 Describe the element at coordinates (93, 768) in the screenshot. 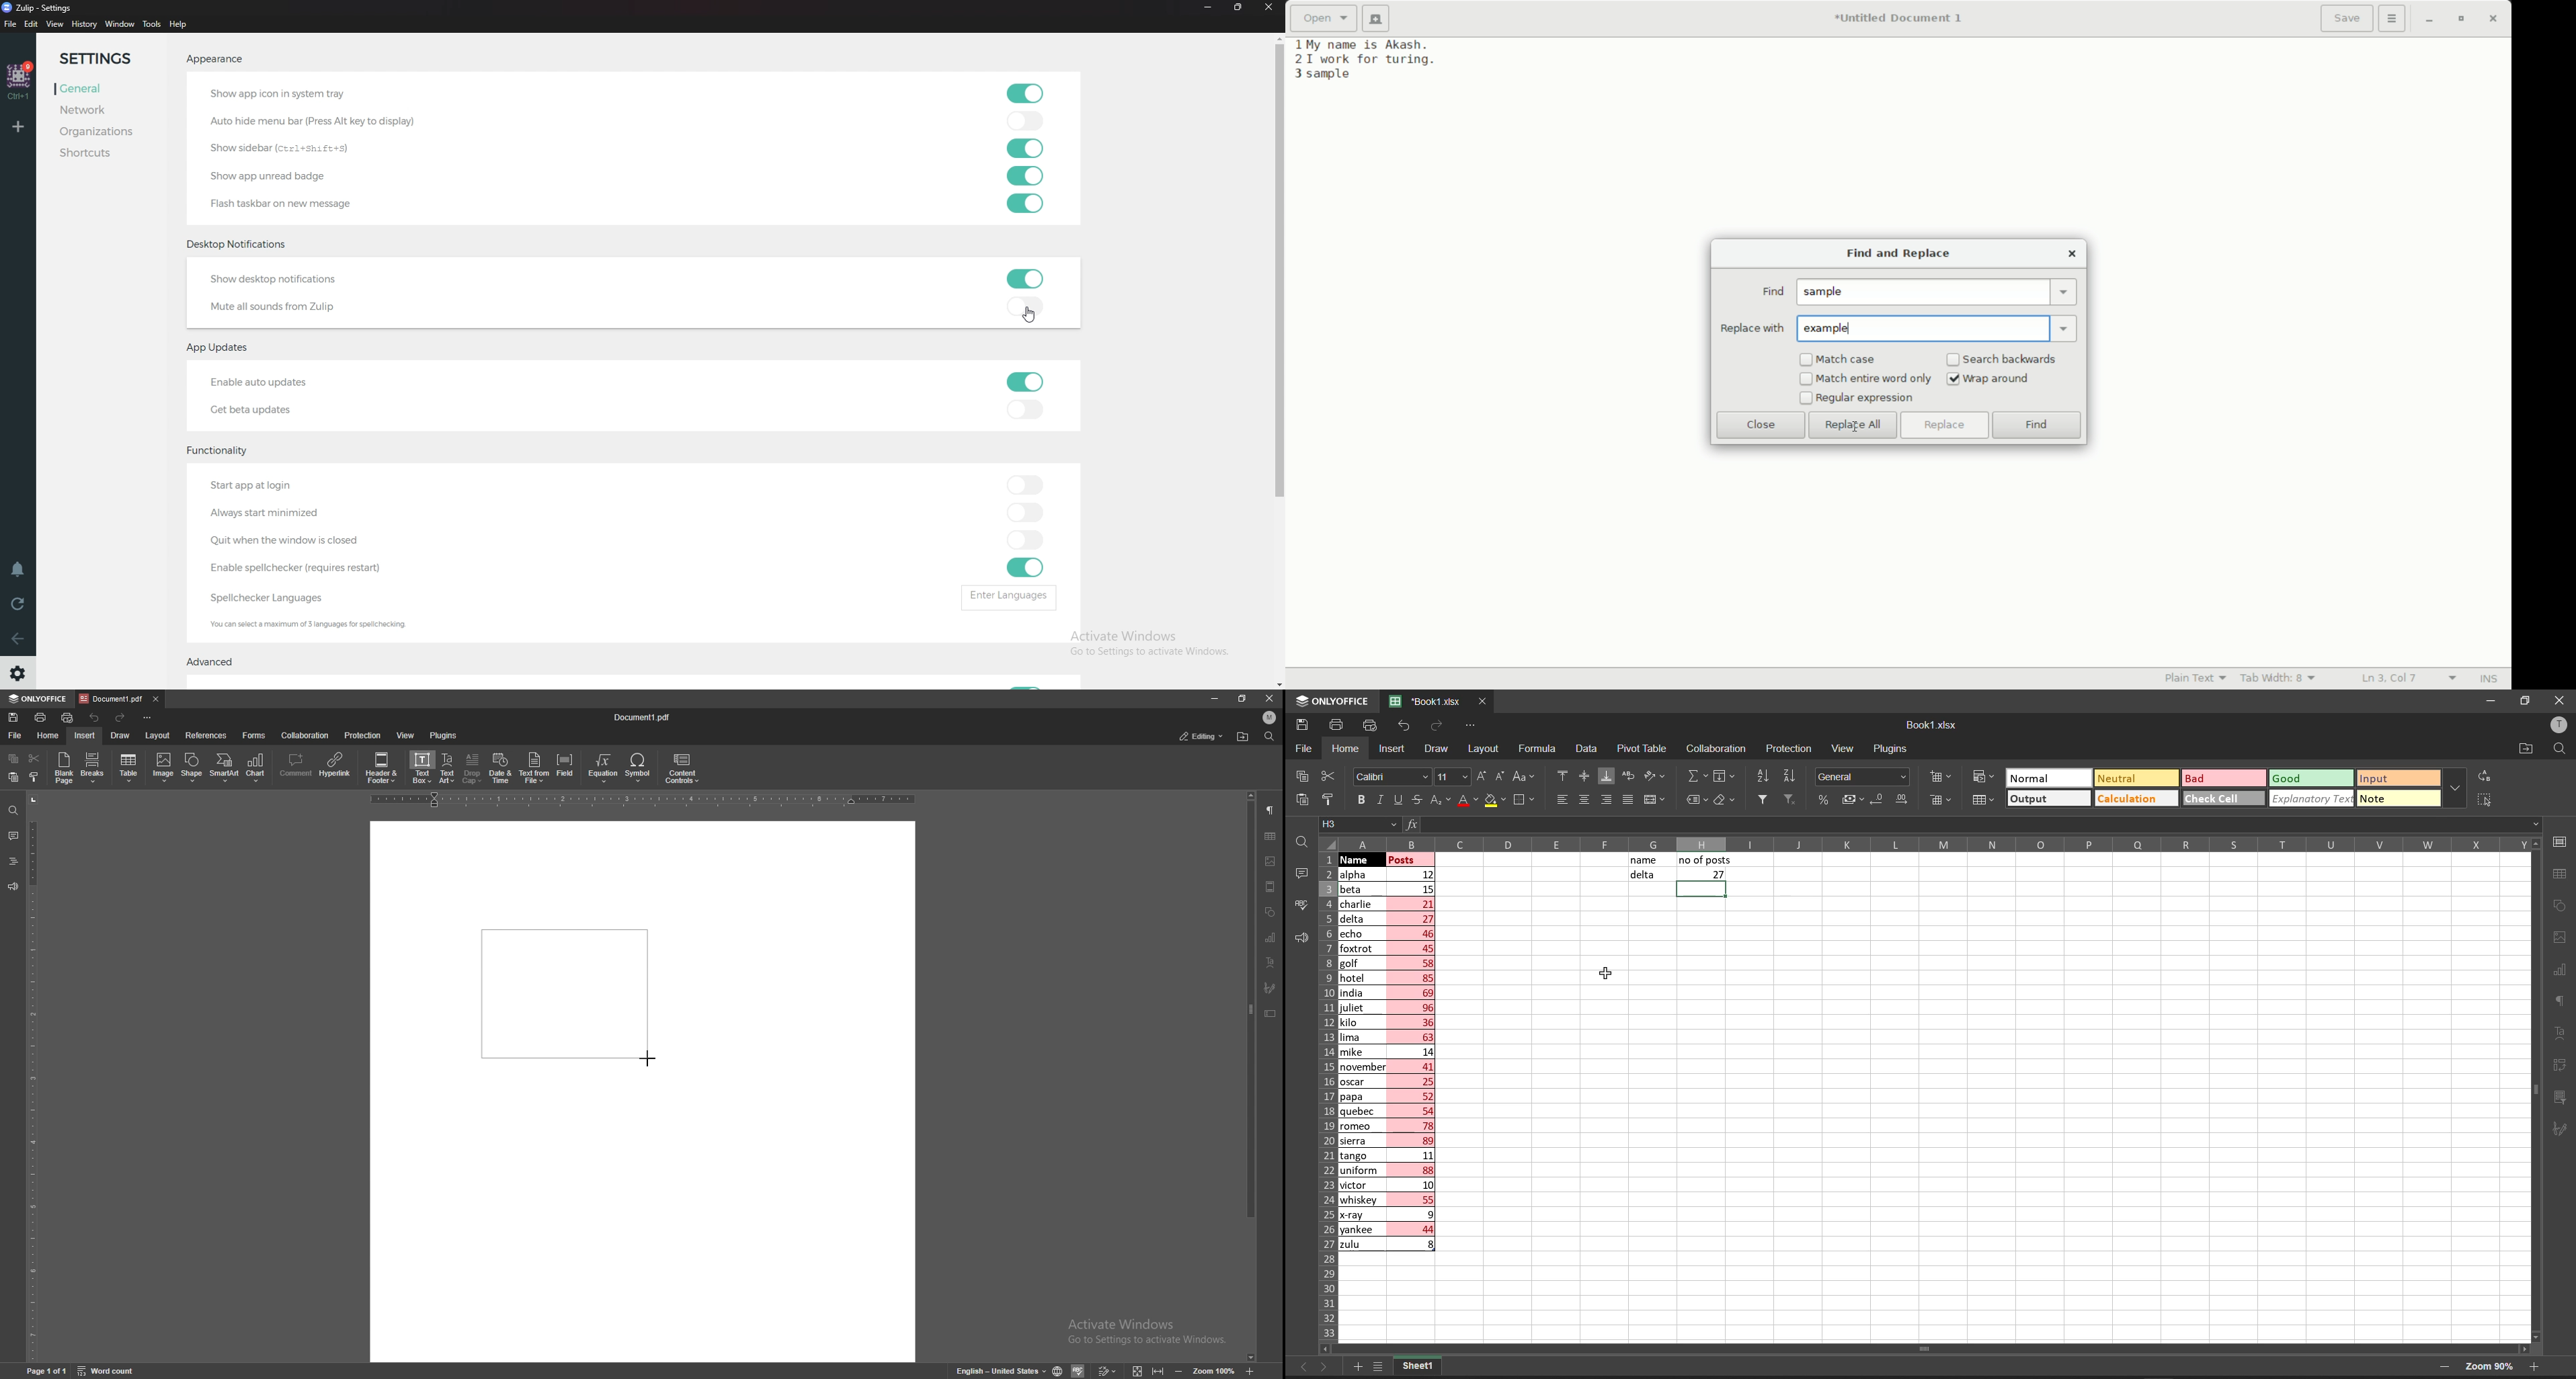

I see `breaks` at that location.